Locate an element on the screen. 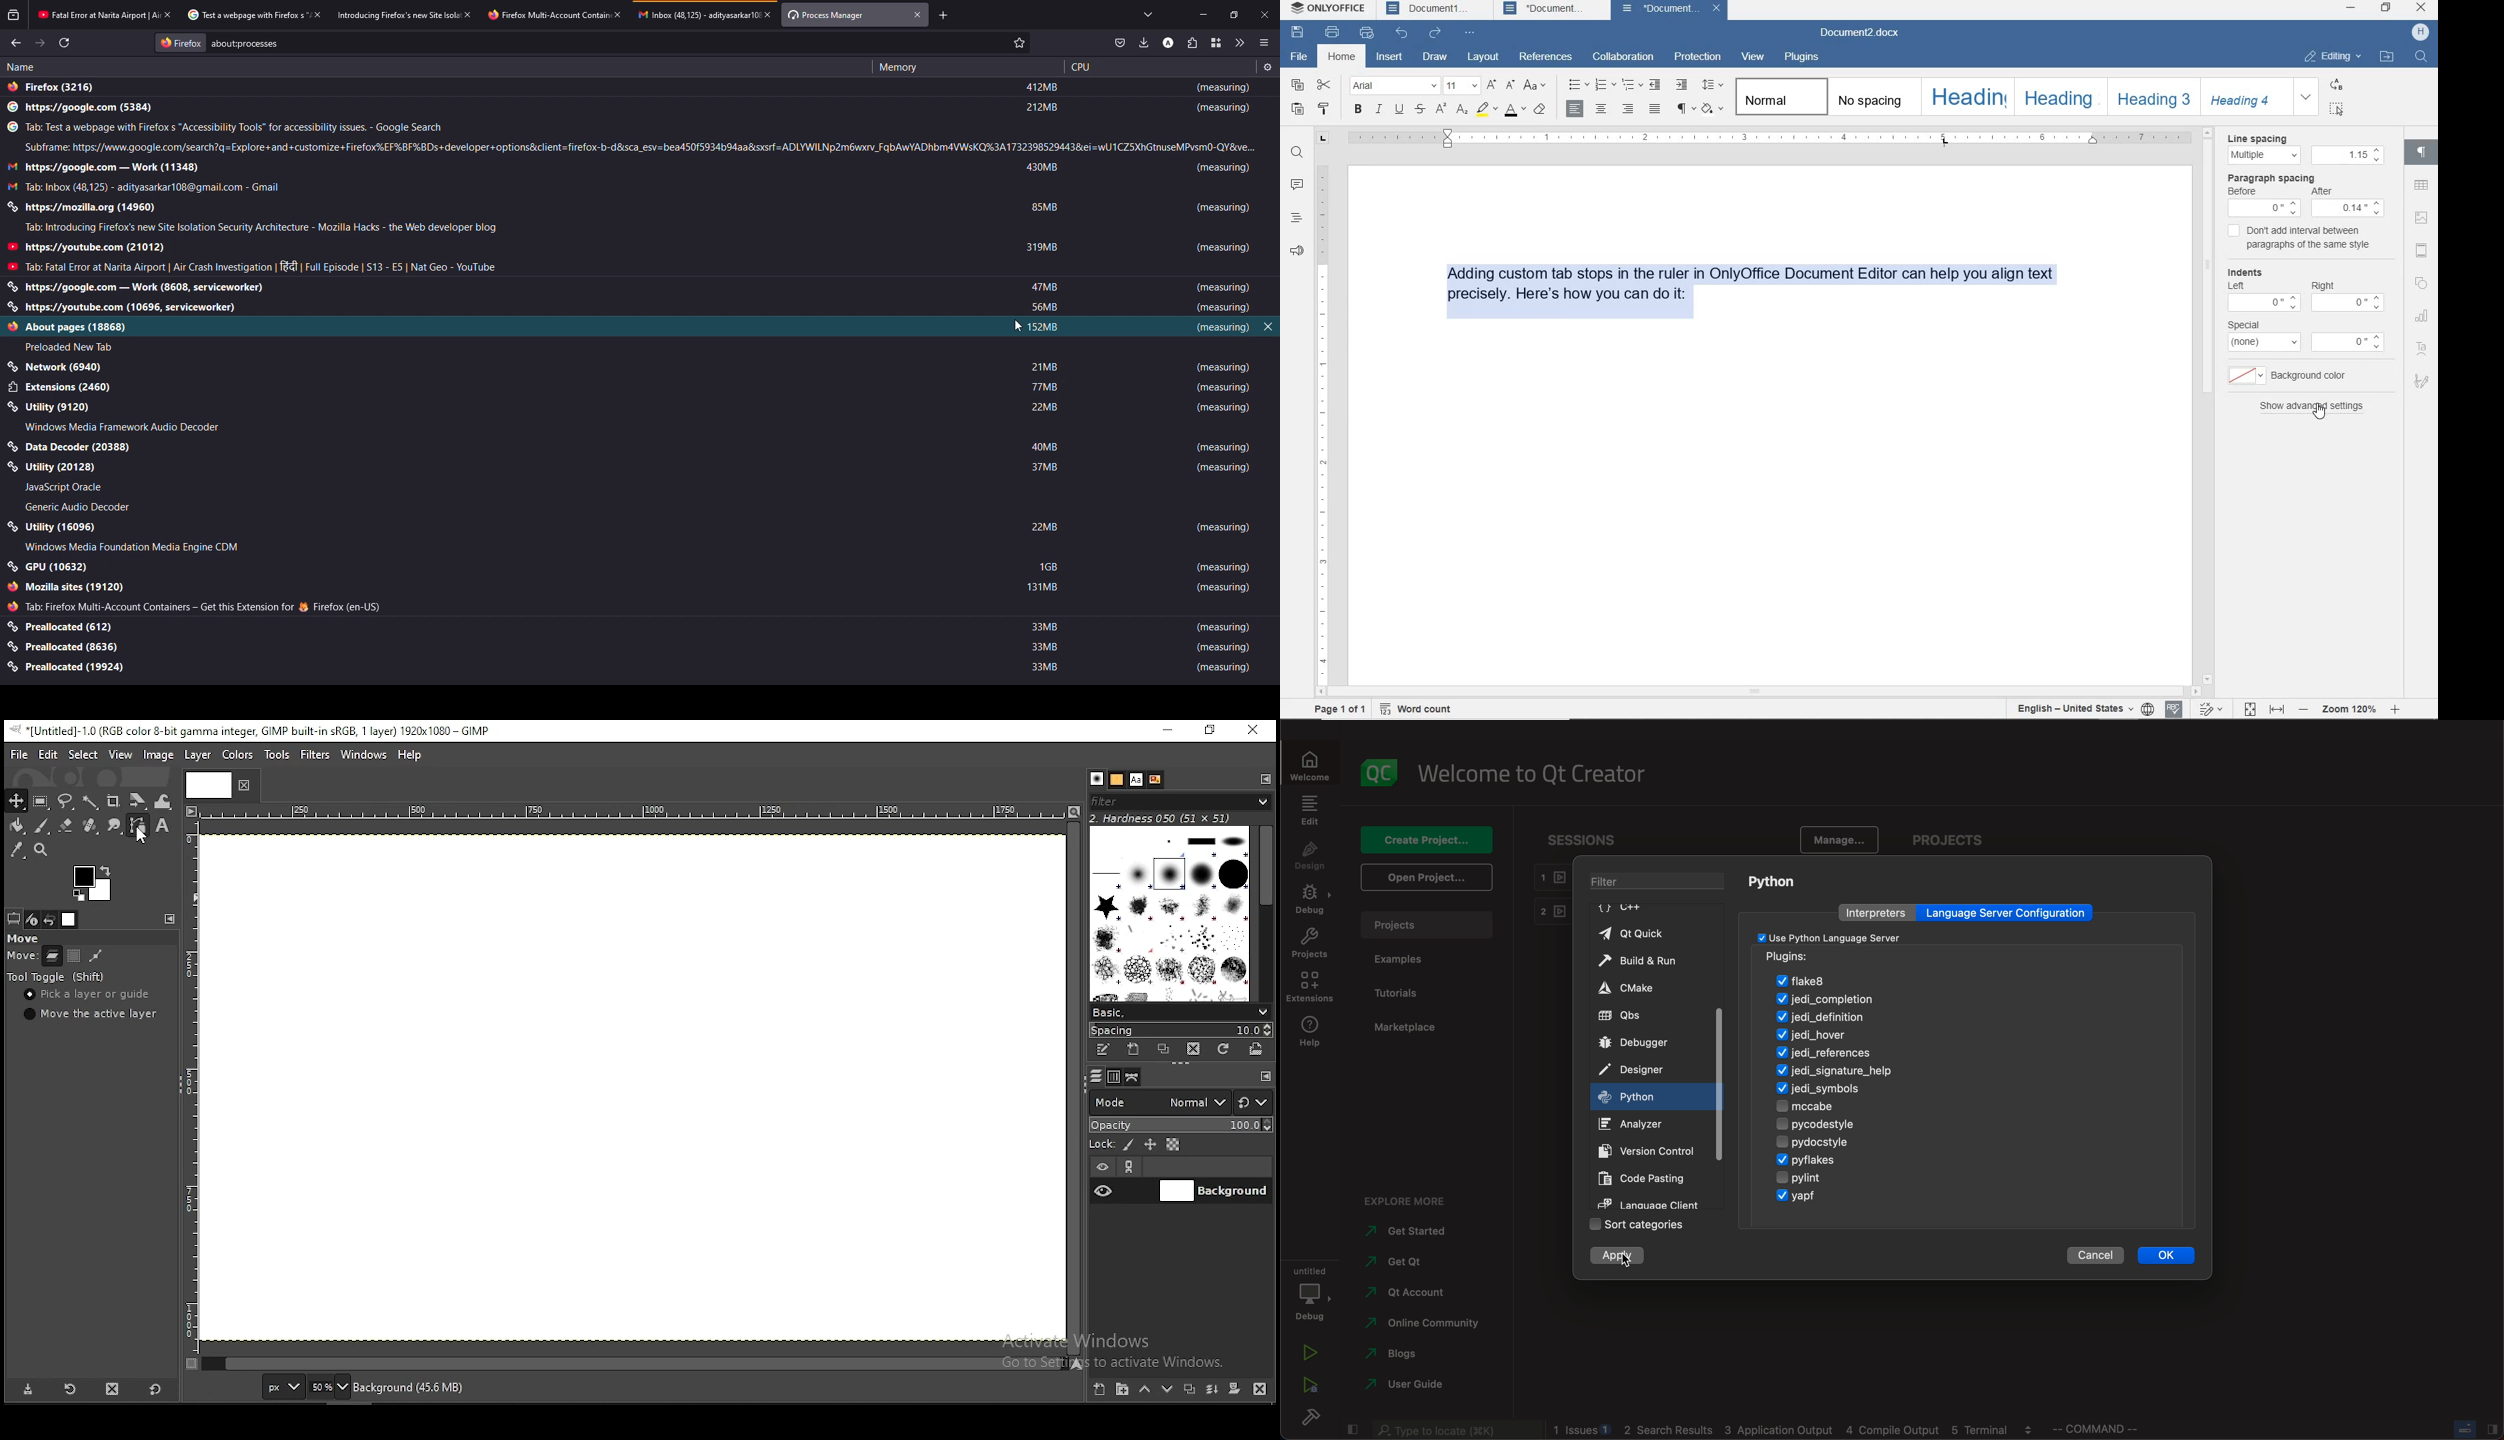 The image size is (2520, 1456). device status is located at coordinates (32, 919).